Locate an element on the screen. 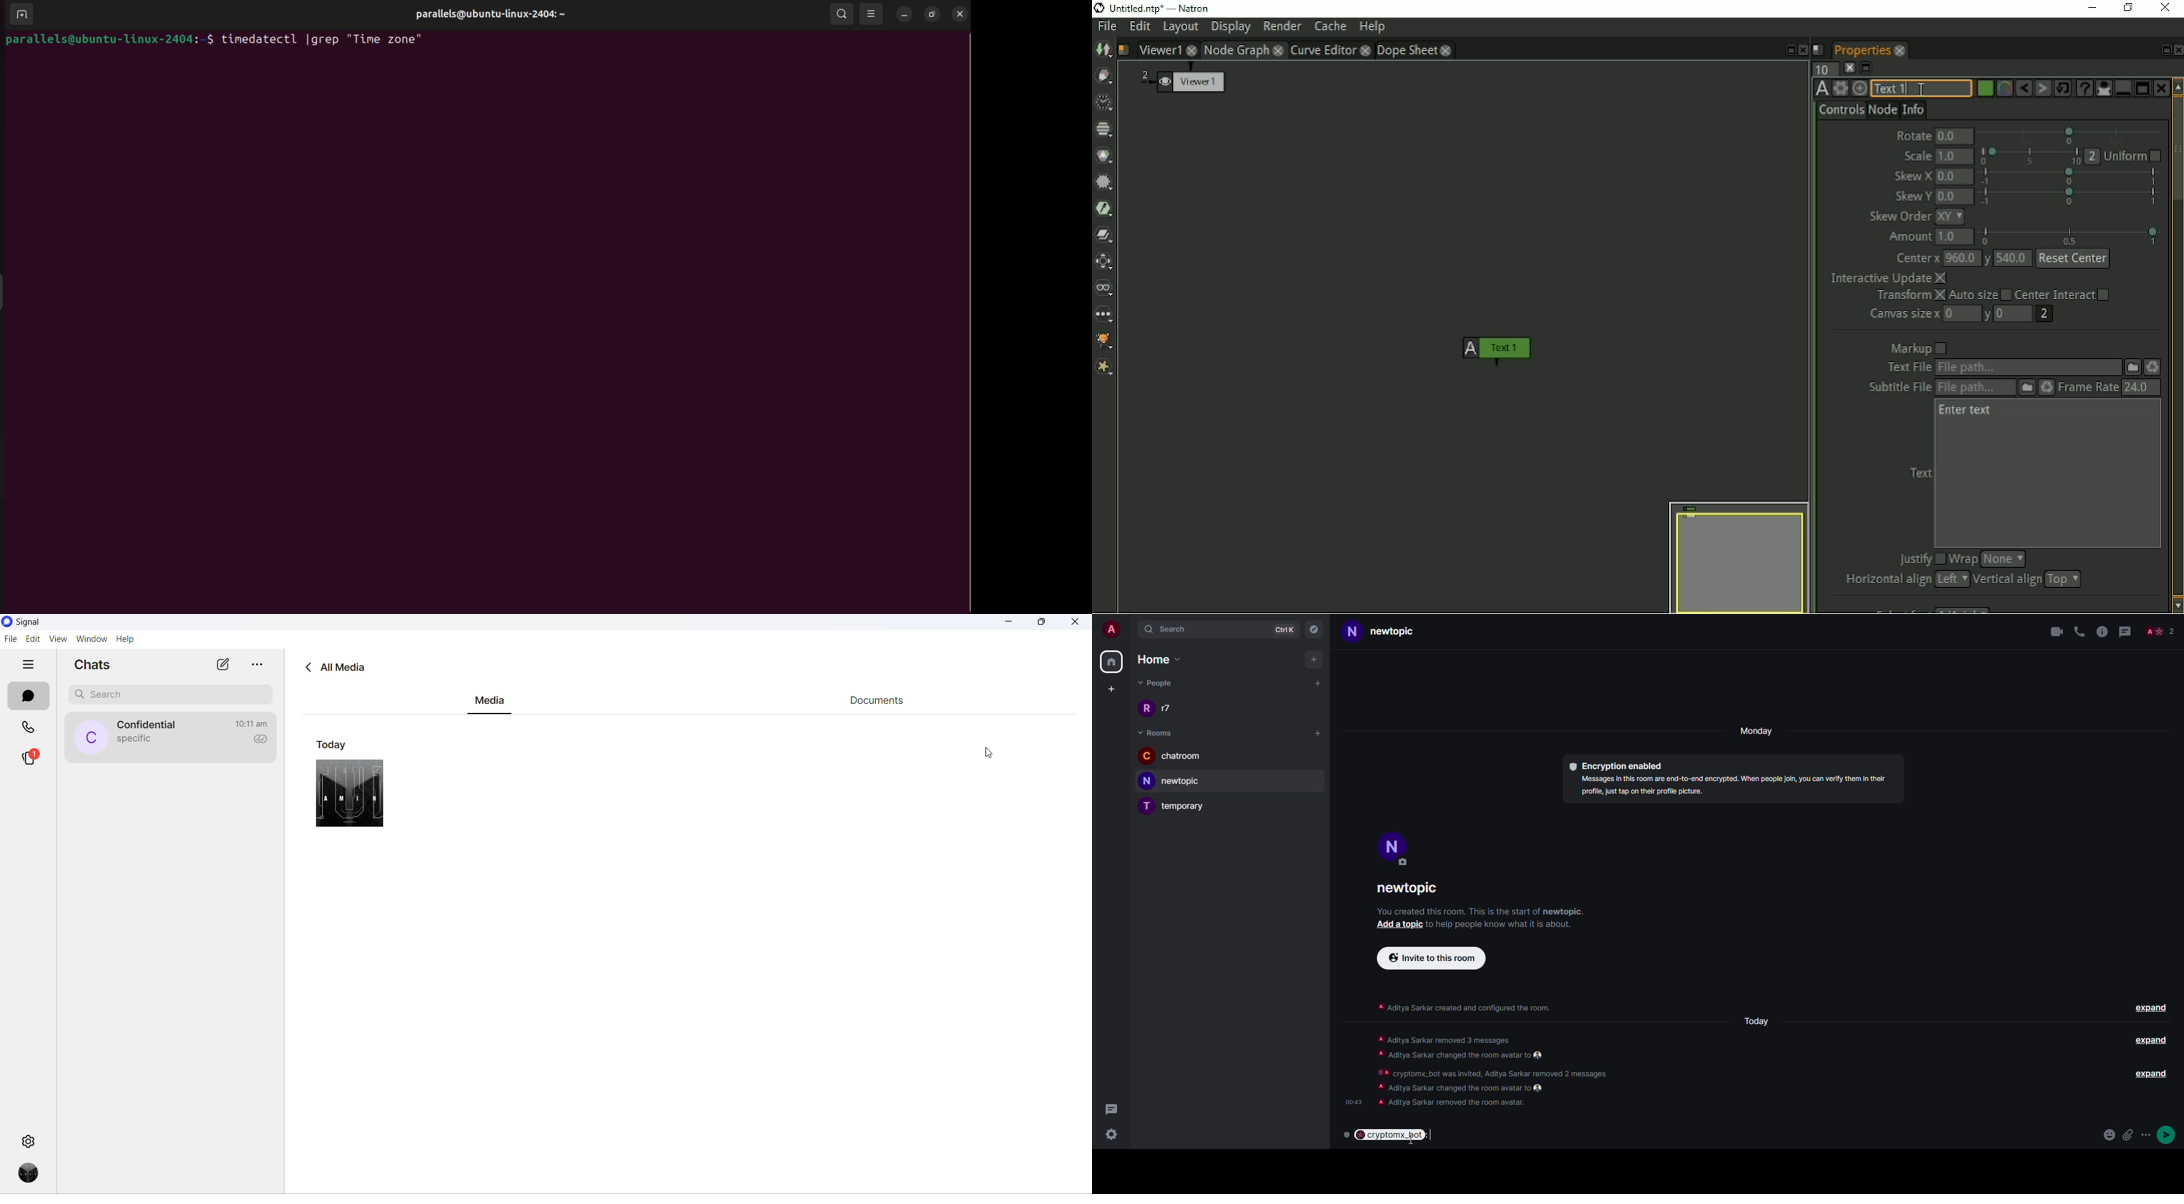 This screenshot has width=2184, height=1204. go back is located at coordinates (306, 668).